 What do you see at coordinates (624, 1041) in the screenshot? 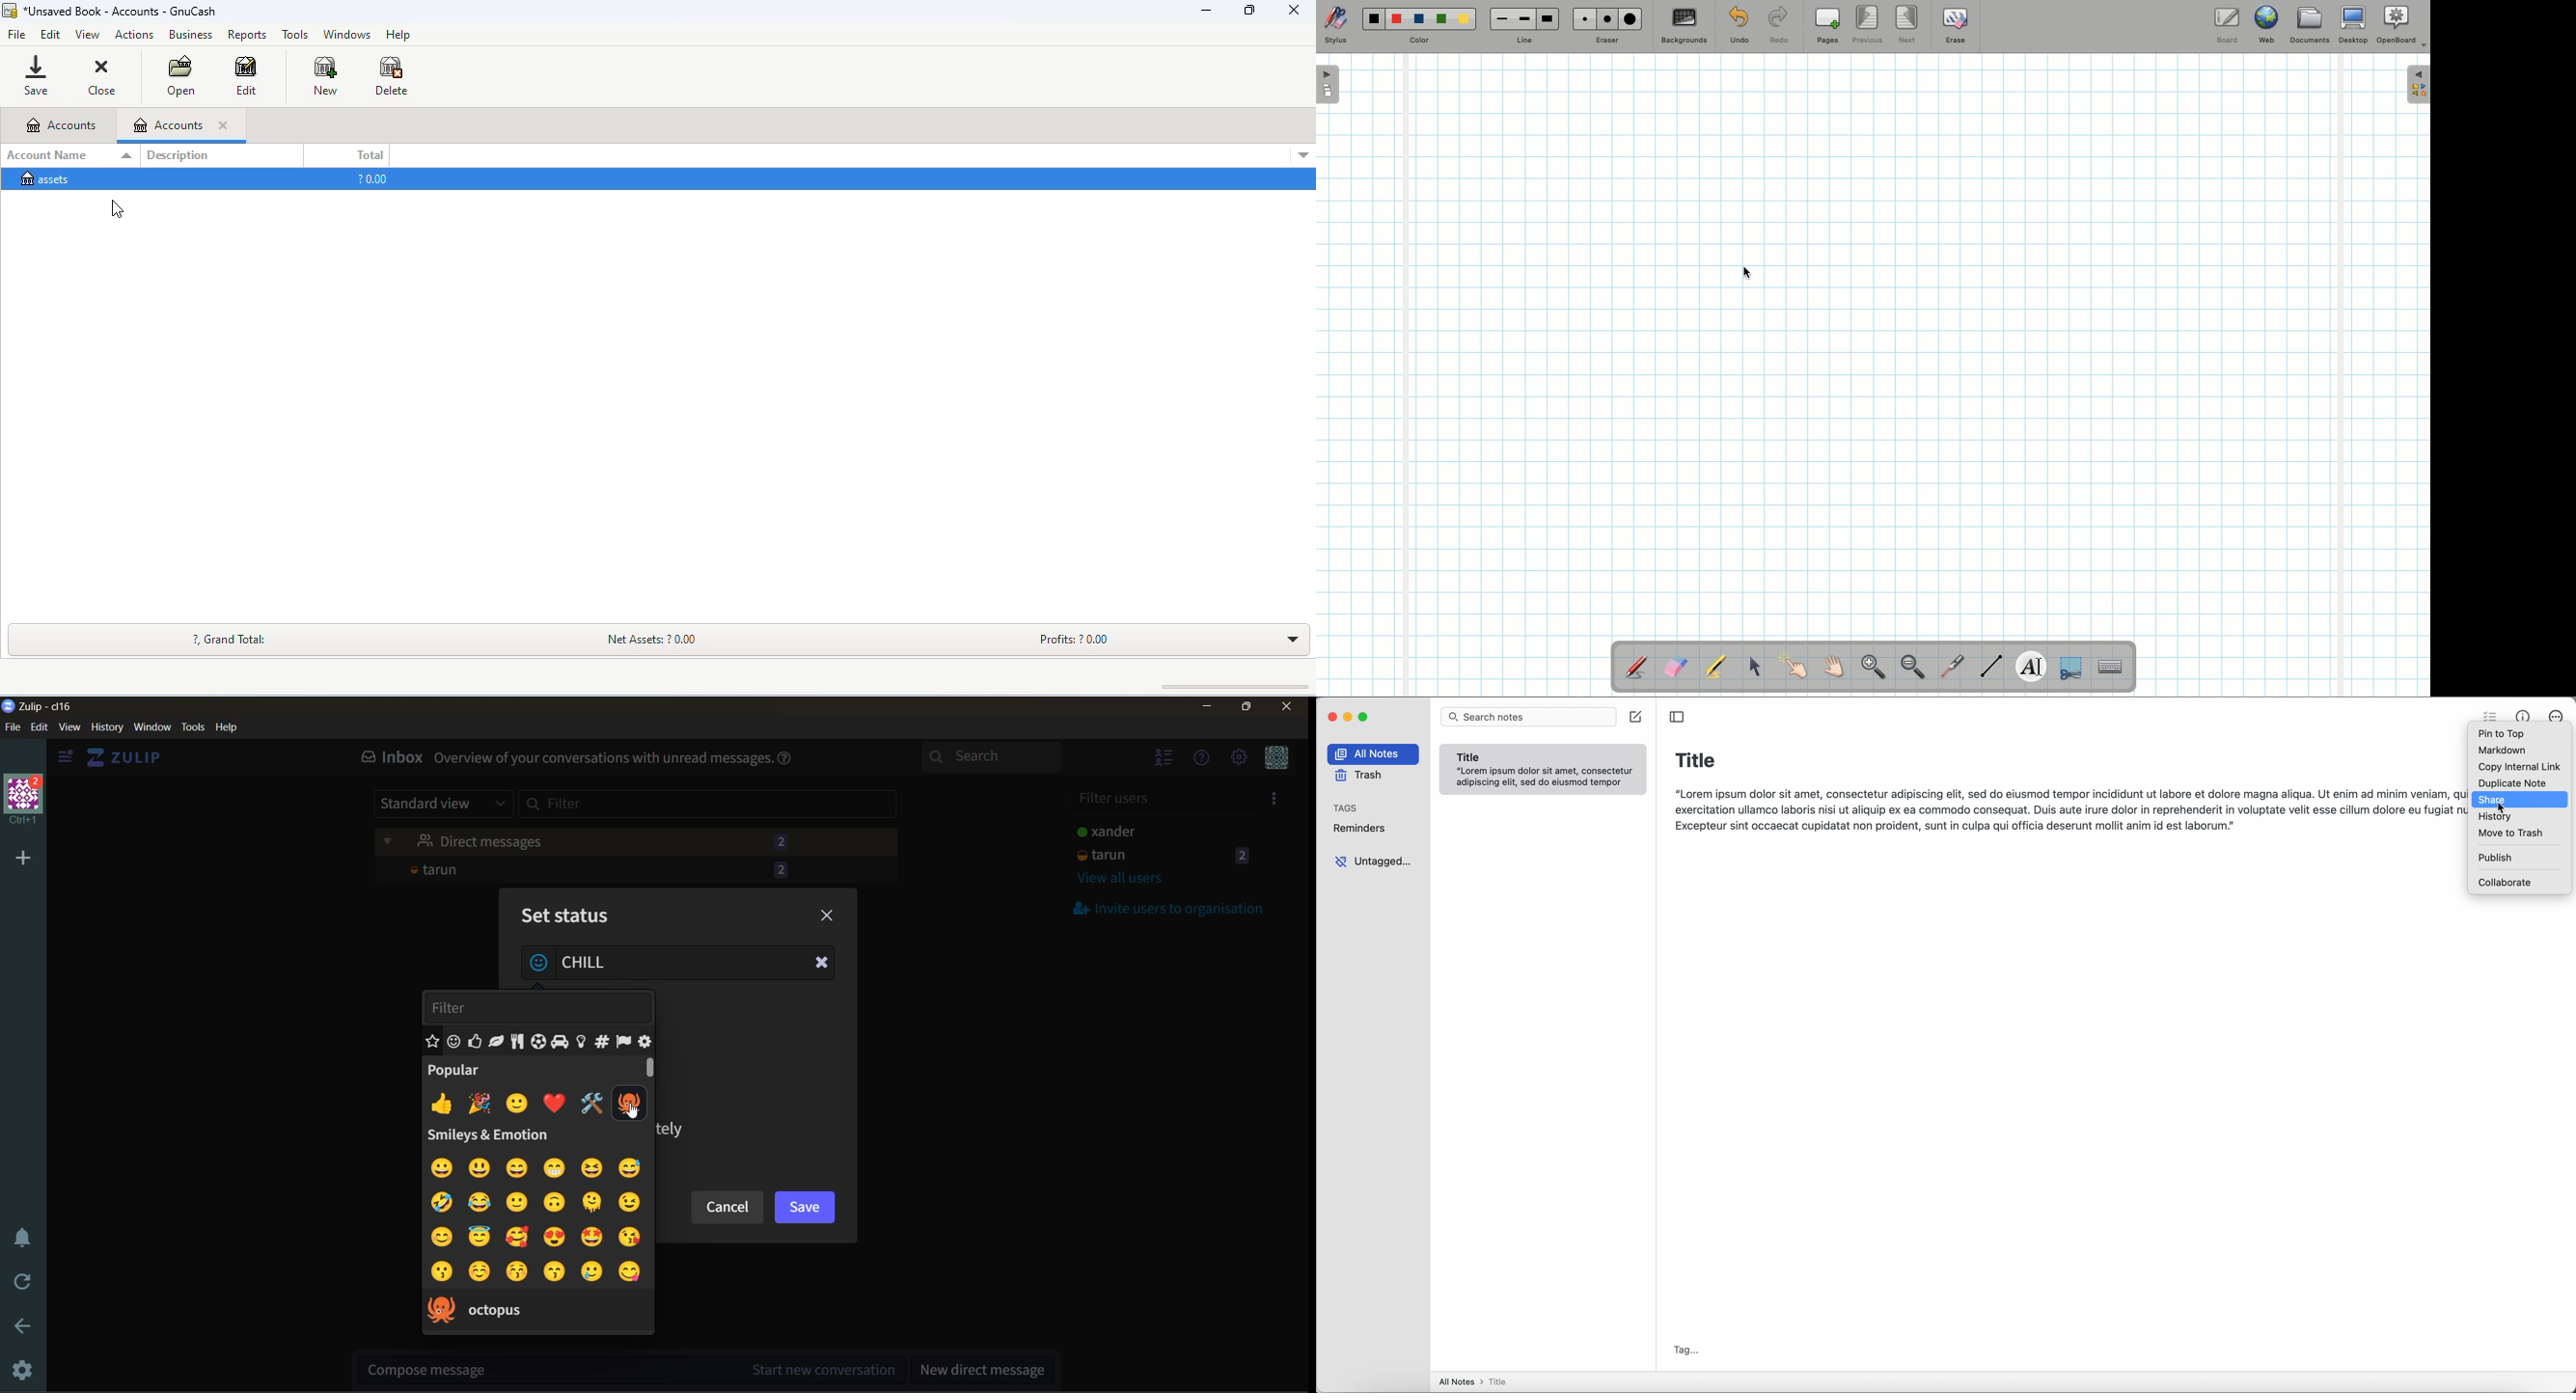
I see `emoji` at bounding box center [624, 1041].